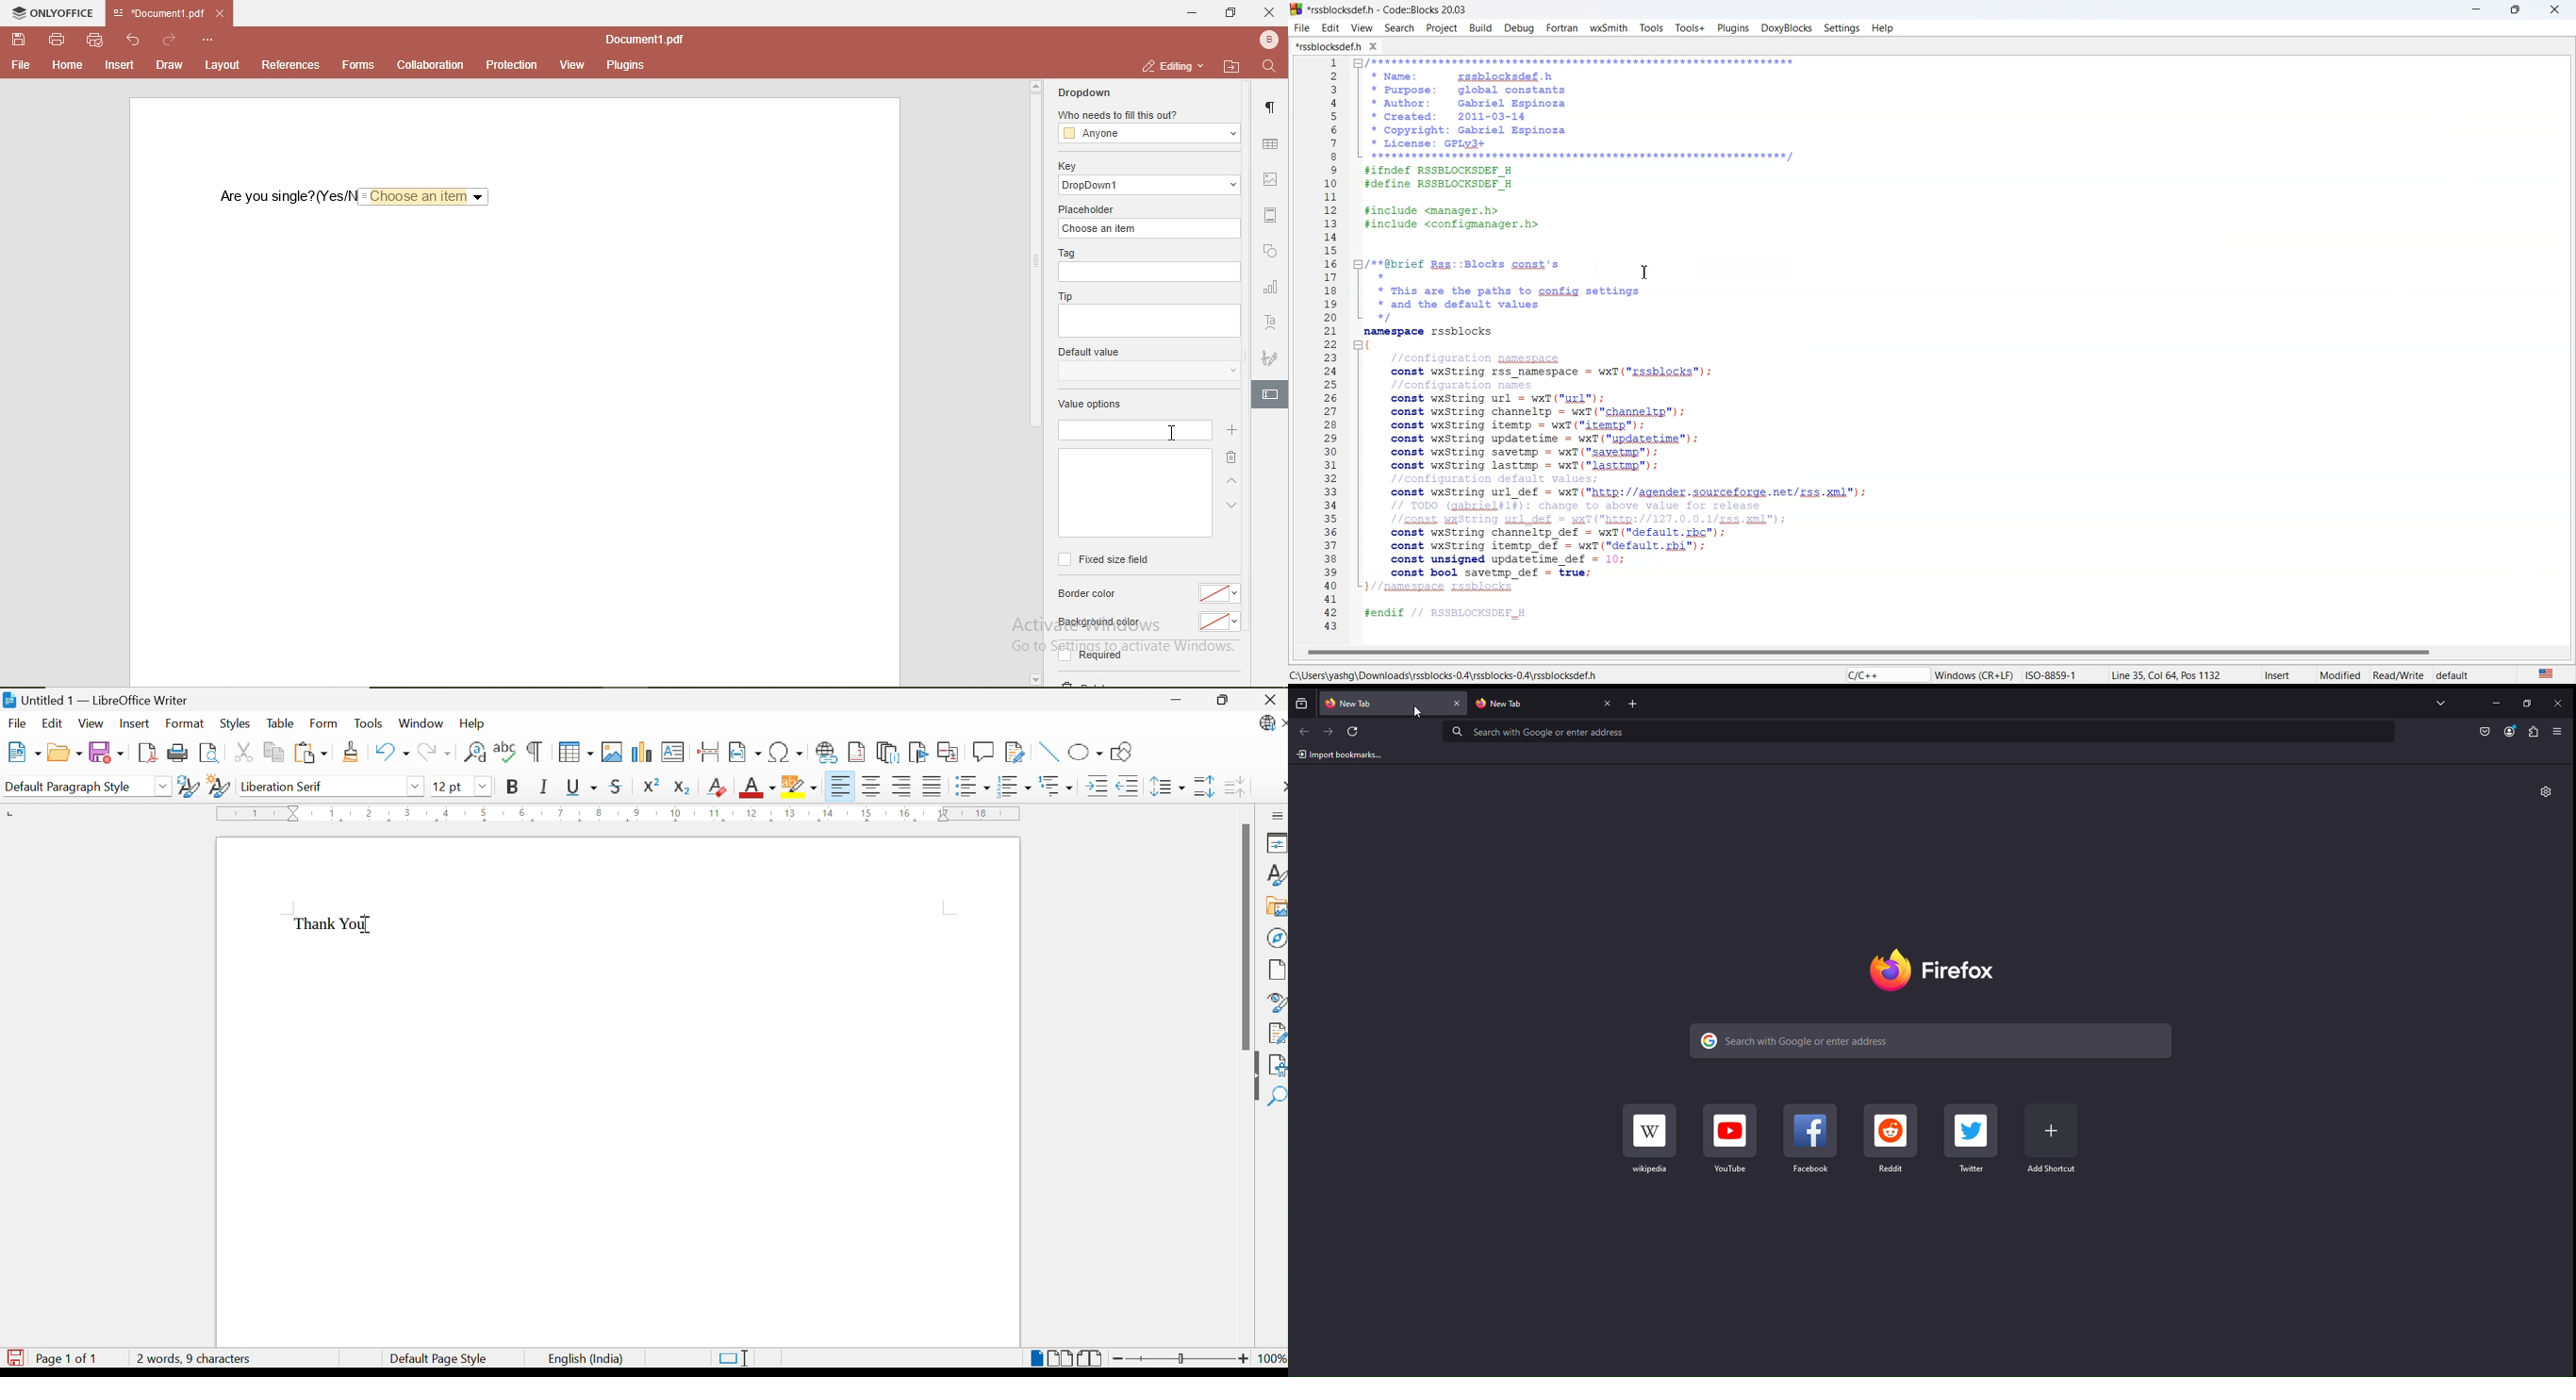 This screenshot has height=1400, width=2576. I want to click on Clone Formatting, so click(351, 752).